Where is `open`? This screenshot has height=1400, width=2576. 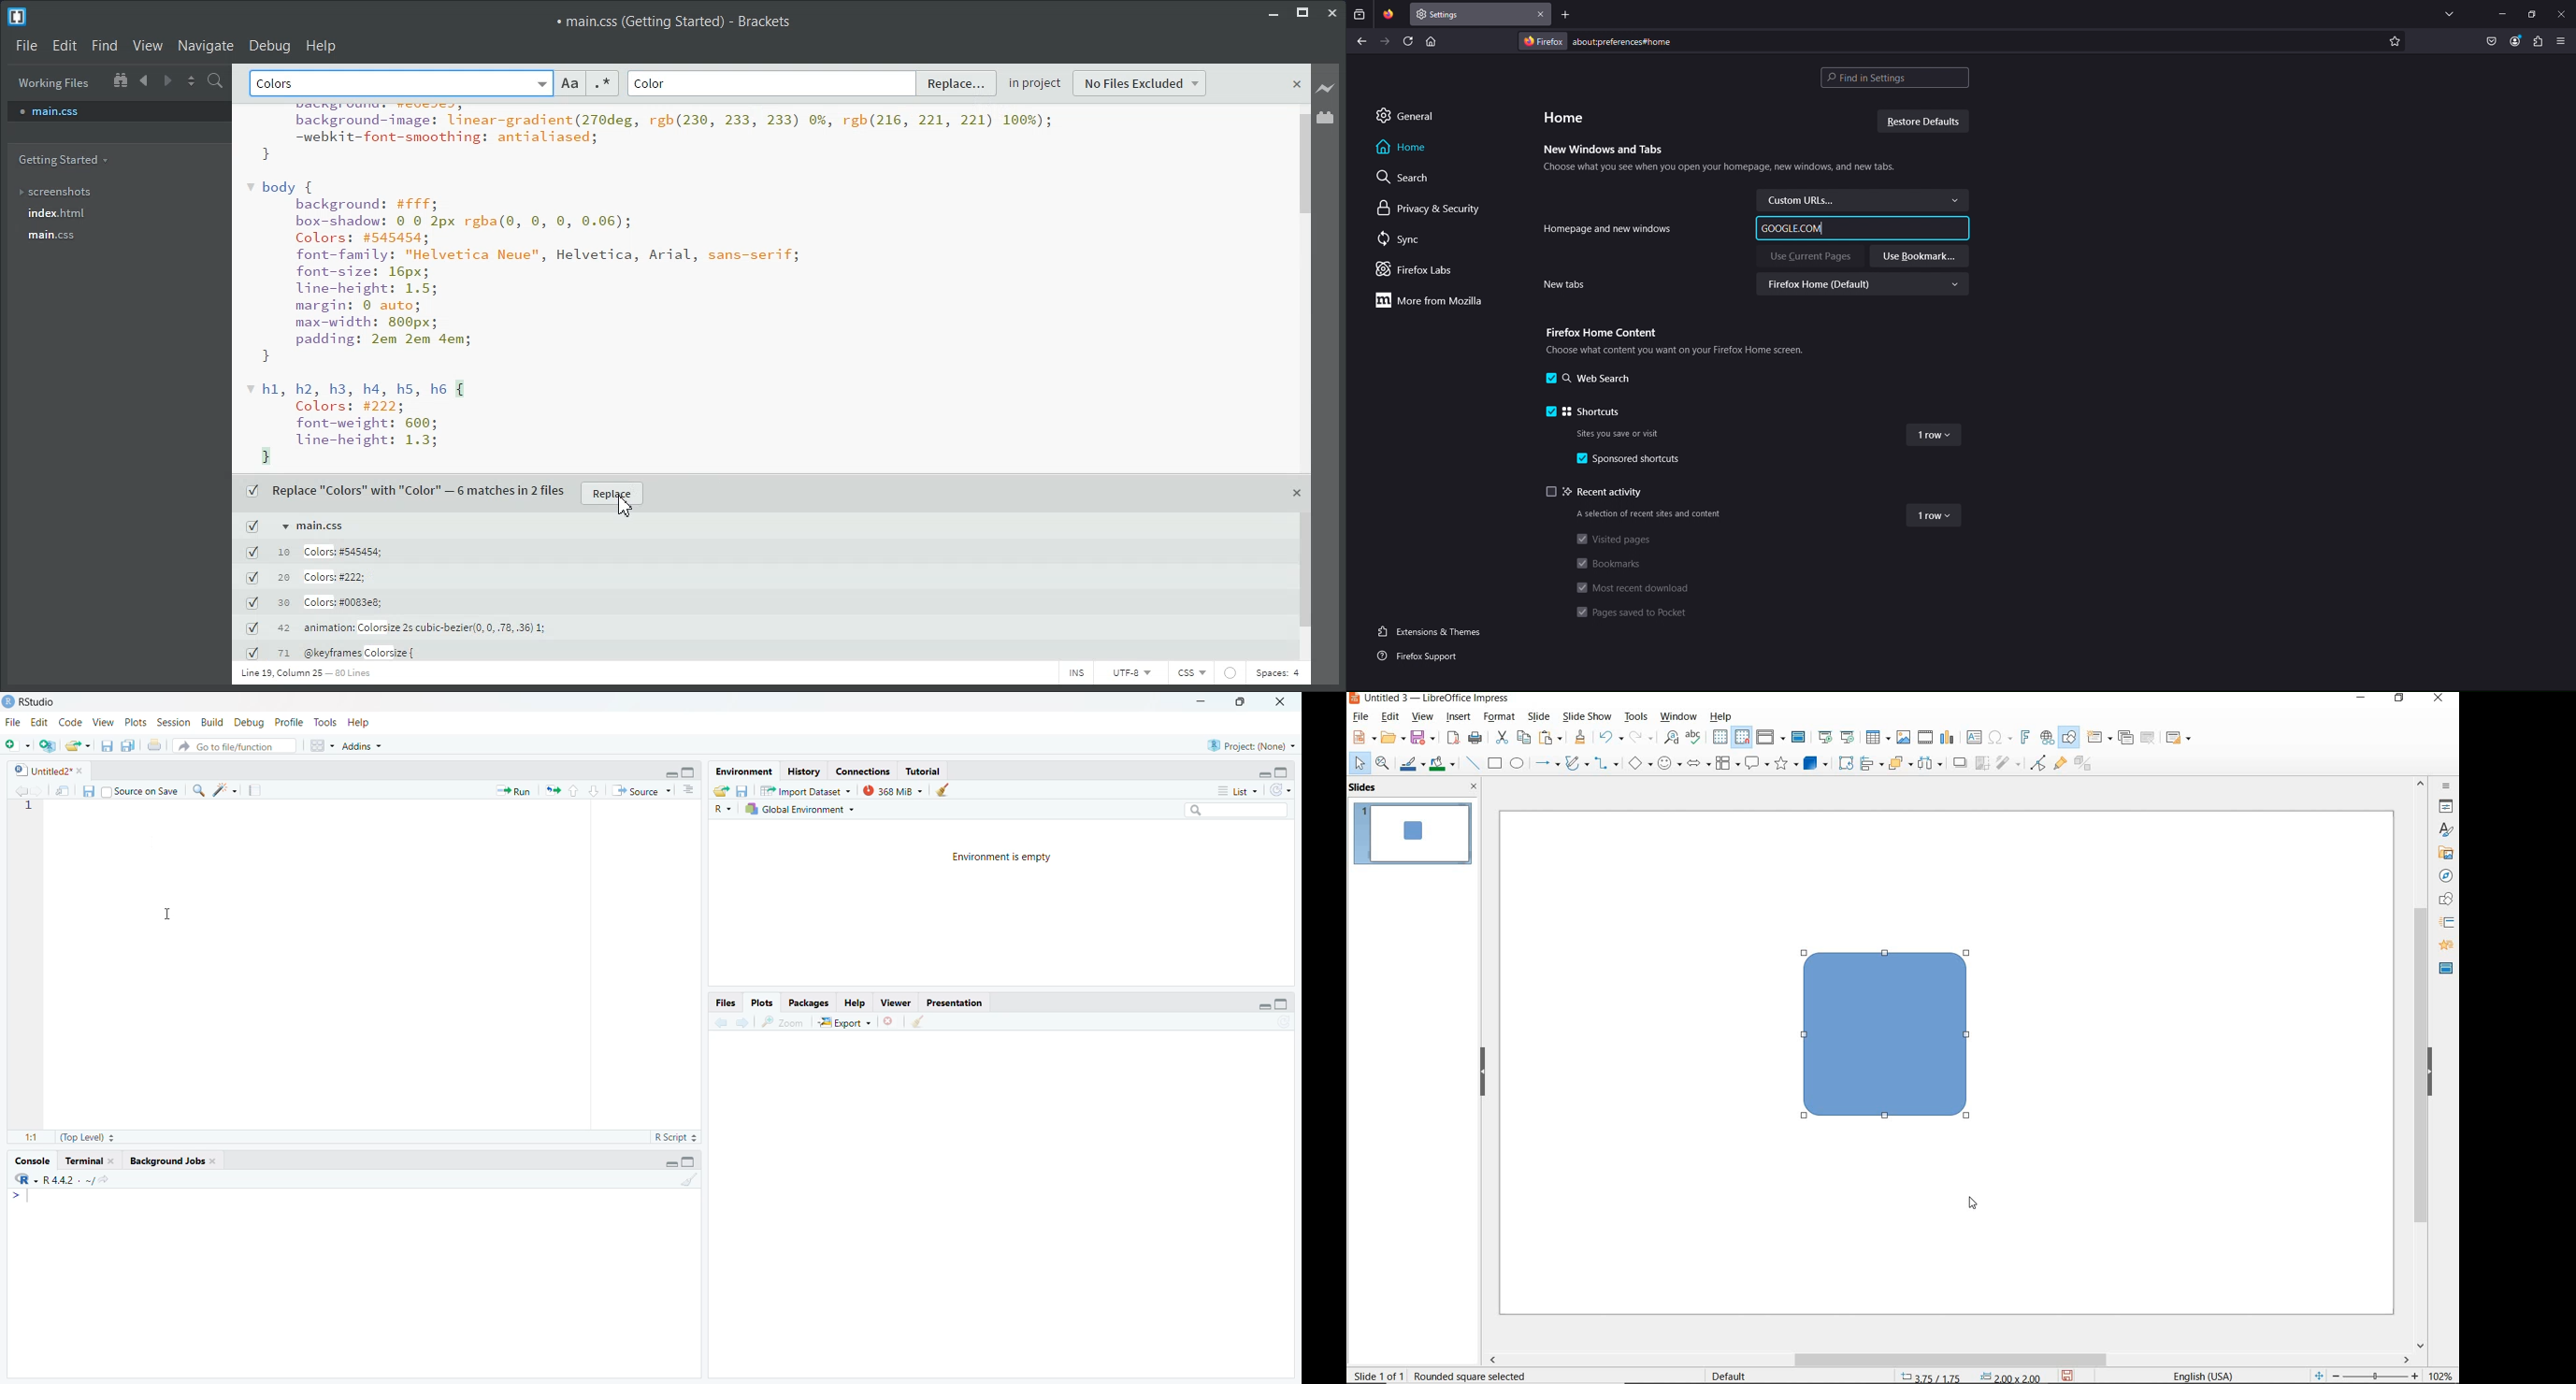
open is located at coordinates (1392, 738).